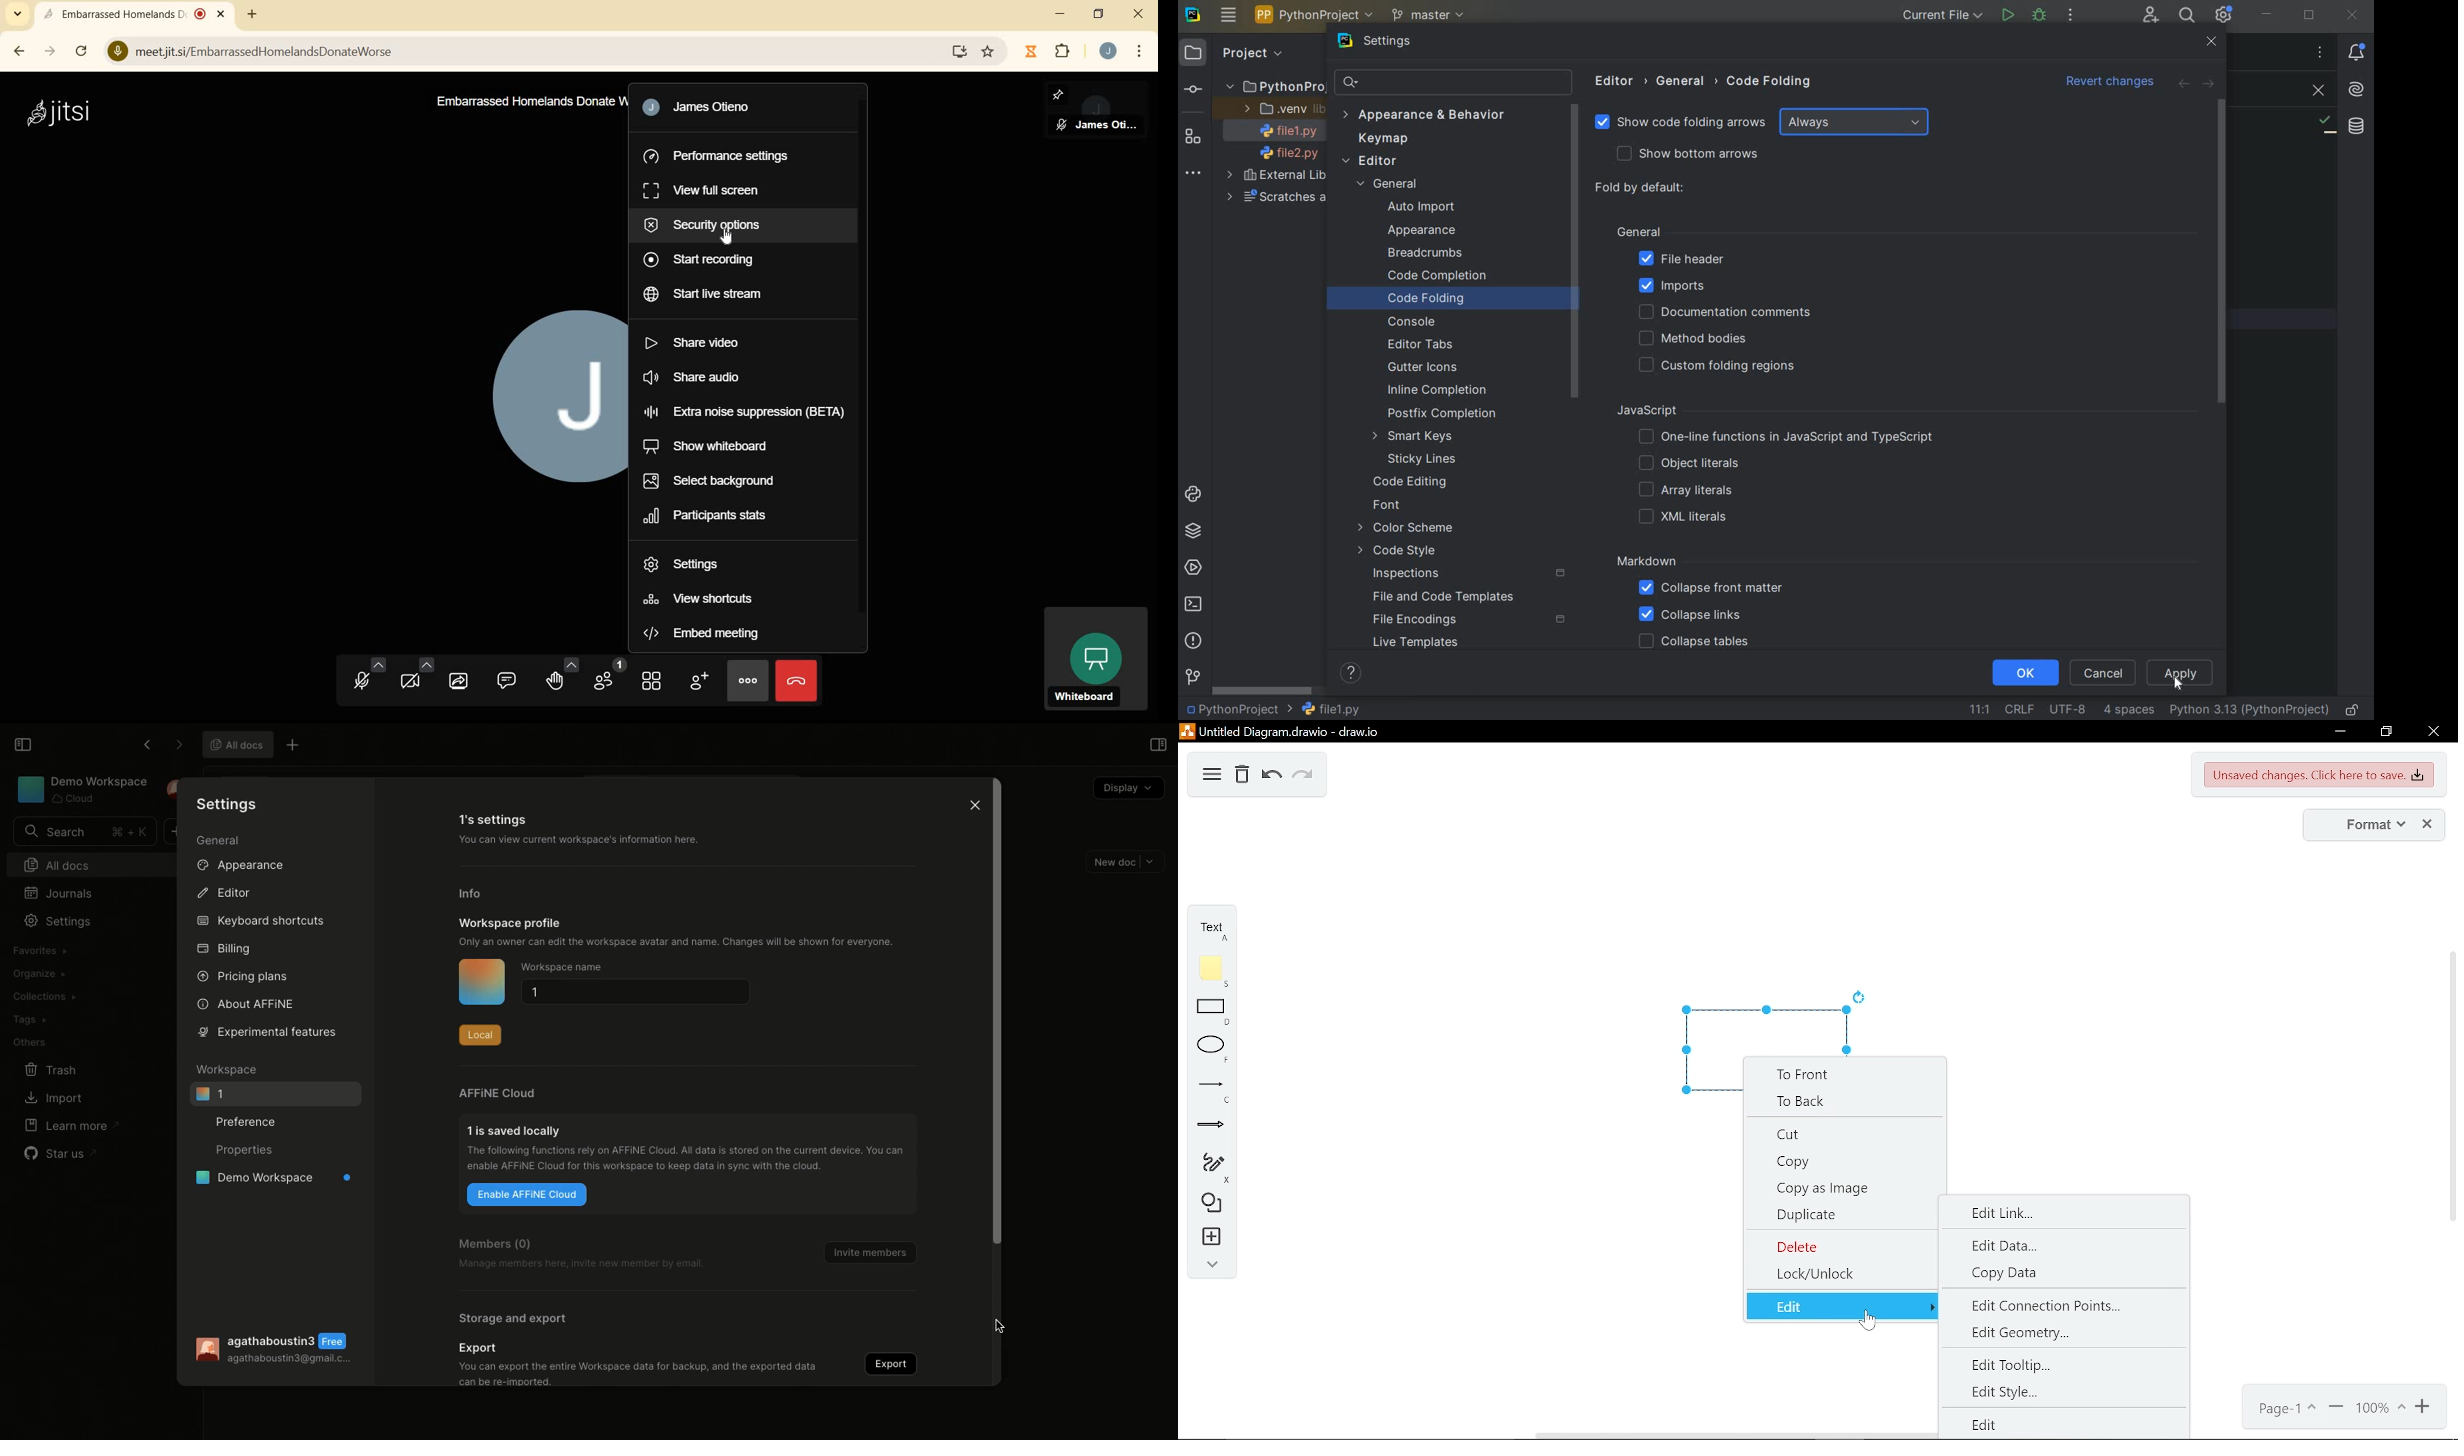  I want to click on to back, so click(1843, 1102).